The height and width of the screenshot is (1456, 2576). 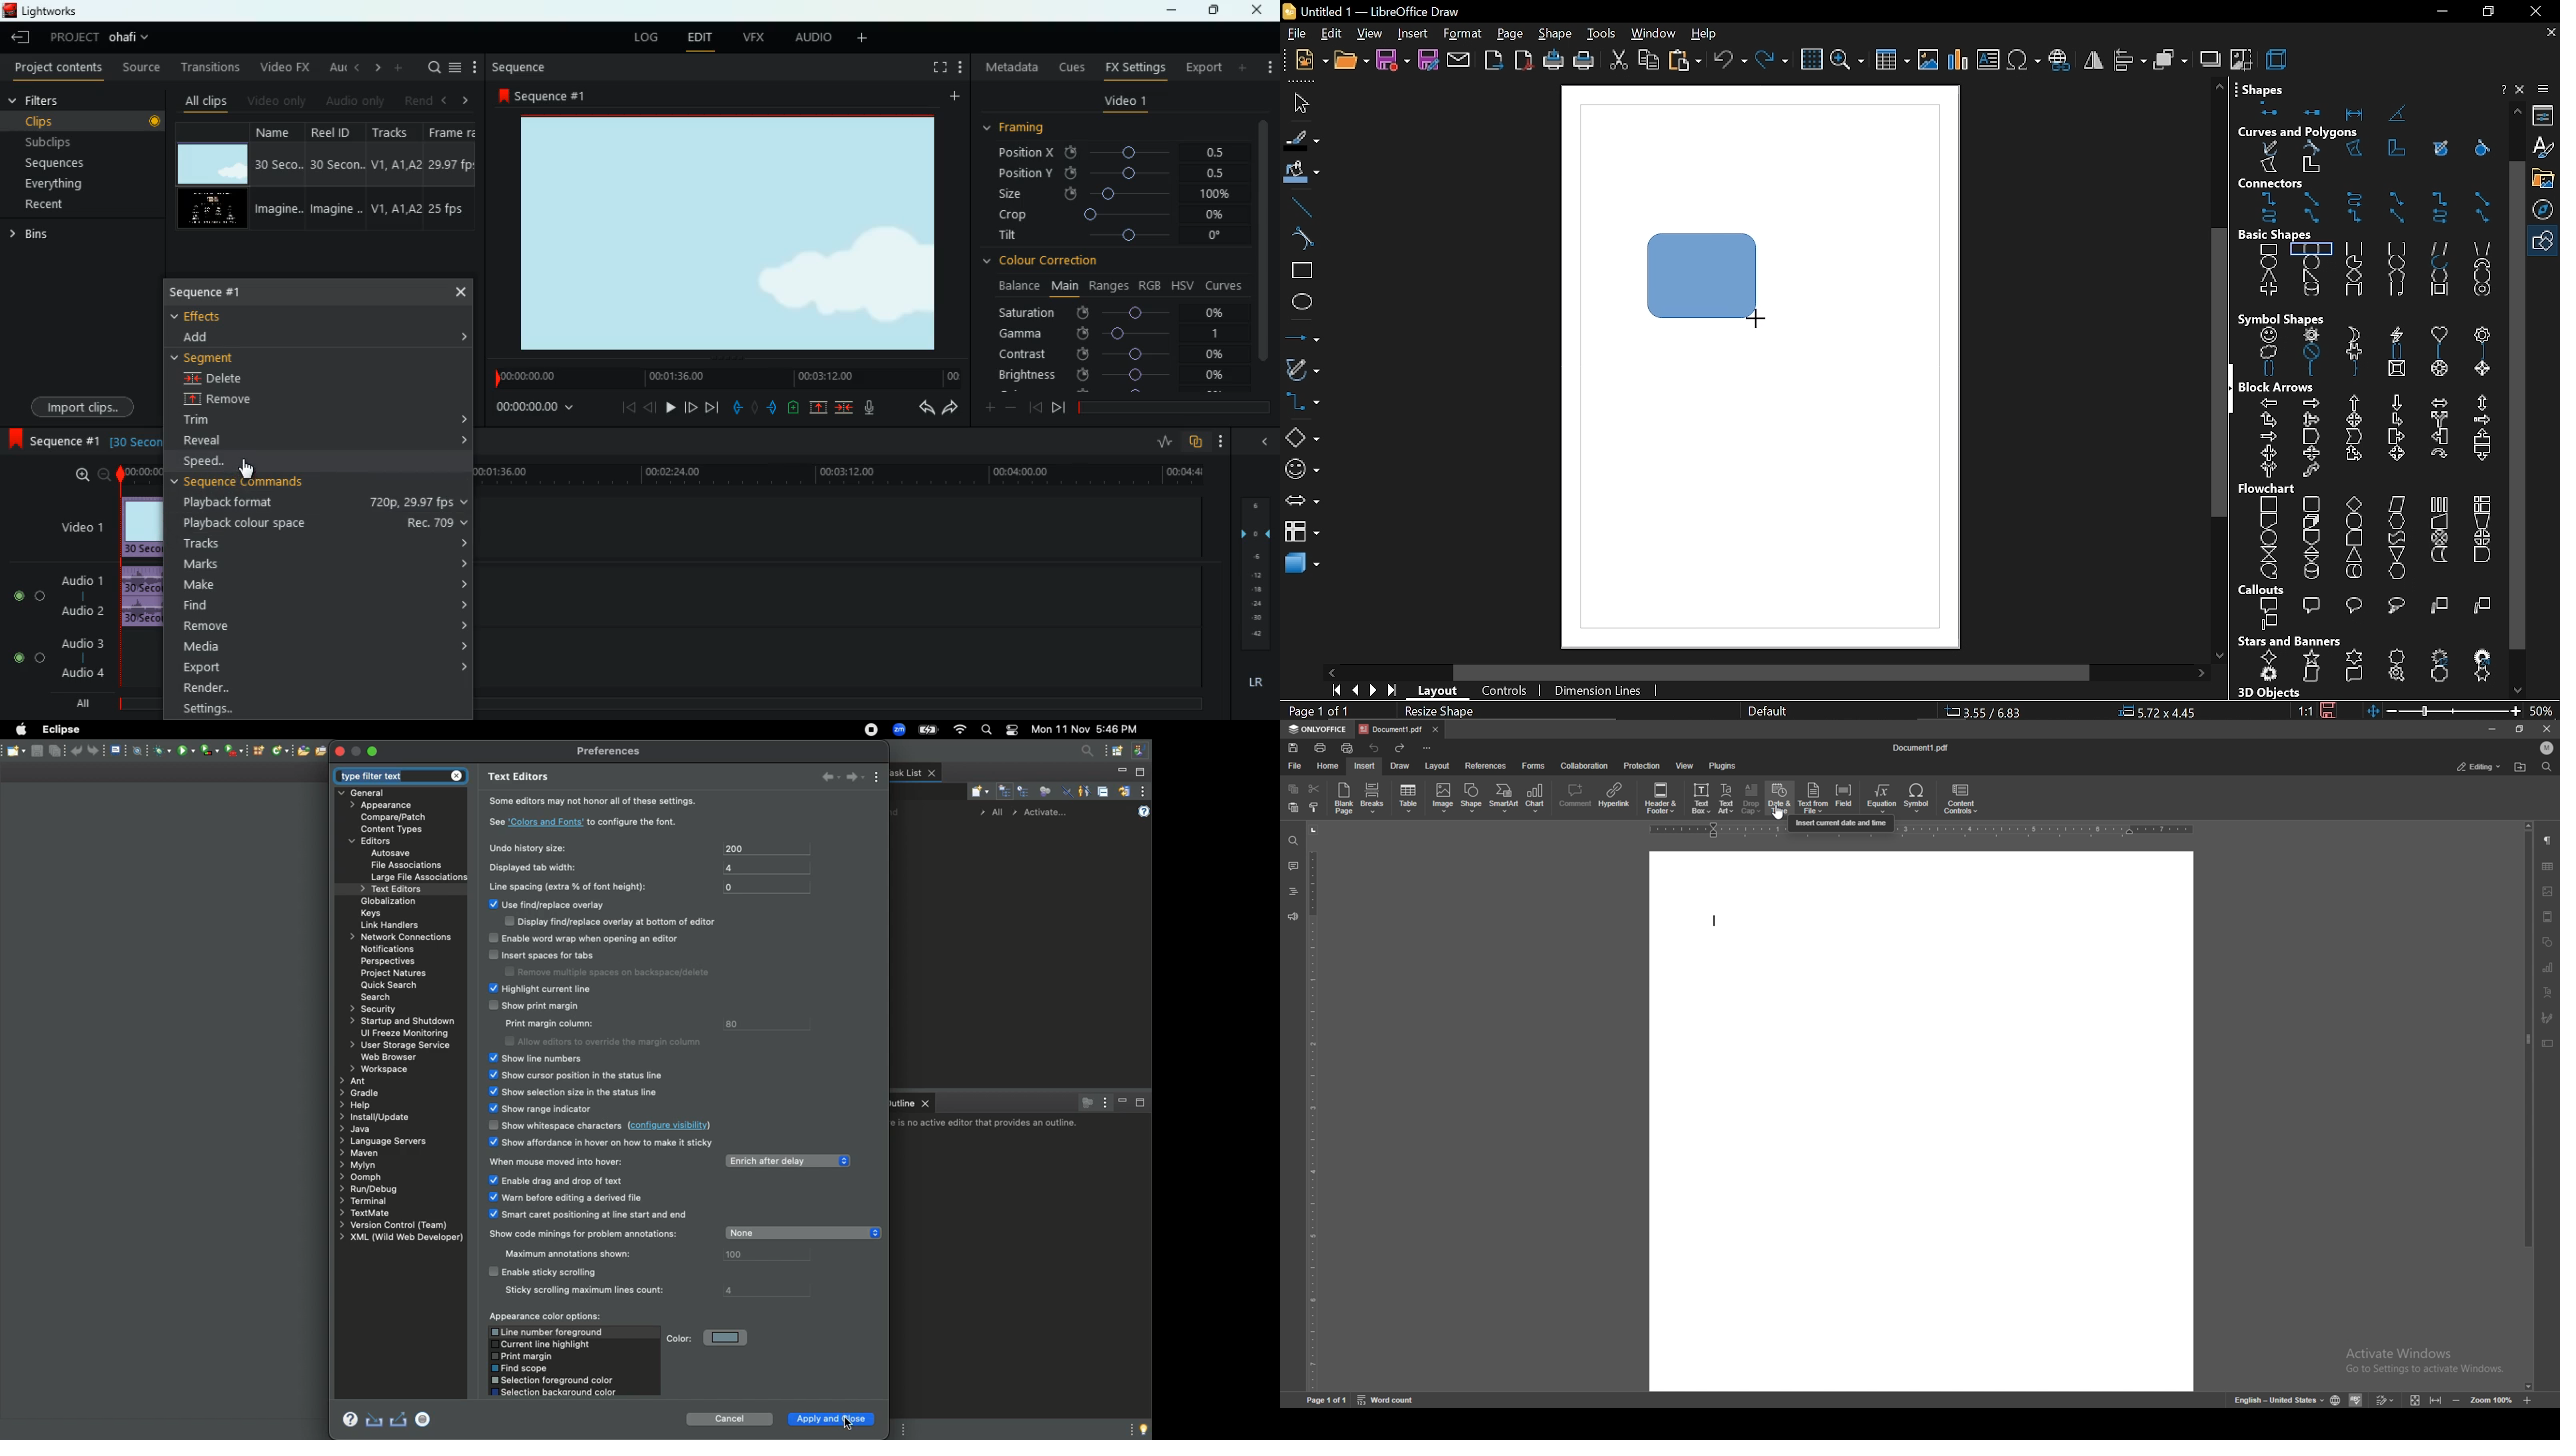 I want to click on maximize, so click(x=1210, y=11).